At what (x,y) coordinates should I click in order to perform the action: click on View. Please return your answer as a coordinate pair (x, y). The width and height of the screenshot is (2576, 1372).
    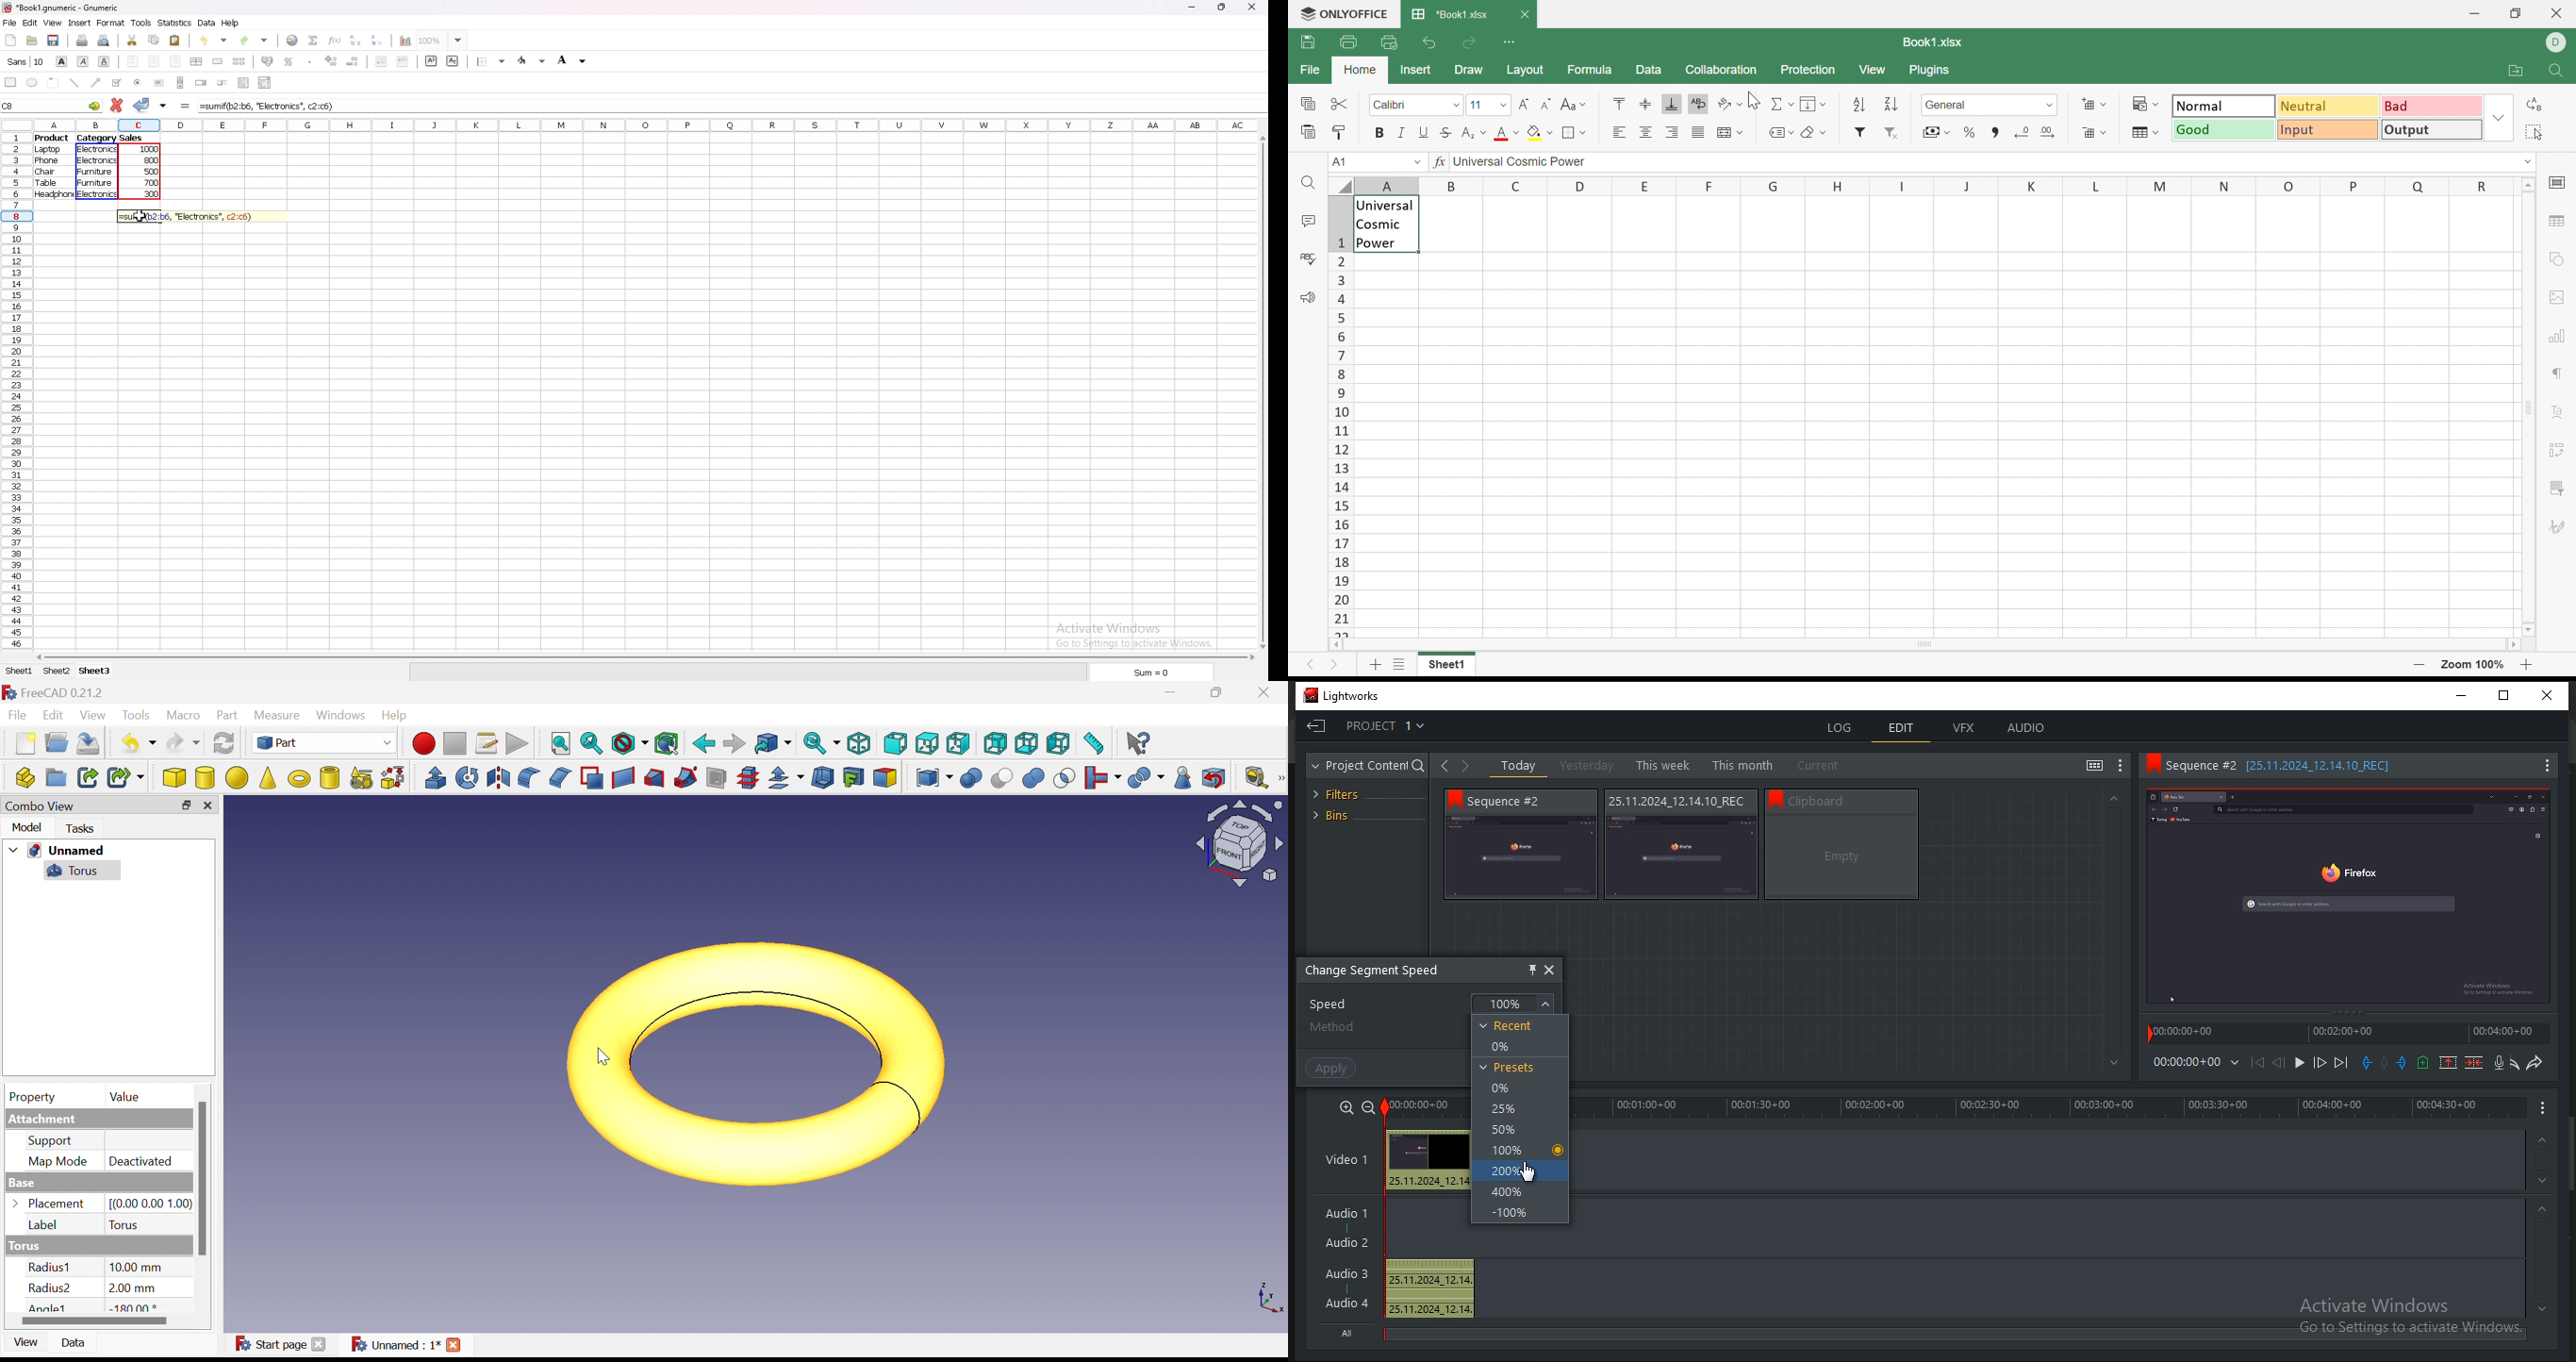
    Looking at the image, I should click on (1878, 70).